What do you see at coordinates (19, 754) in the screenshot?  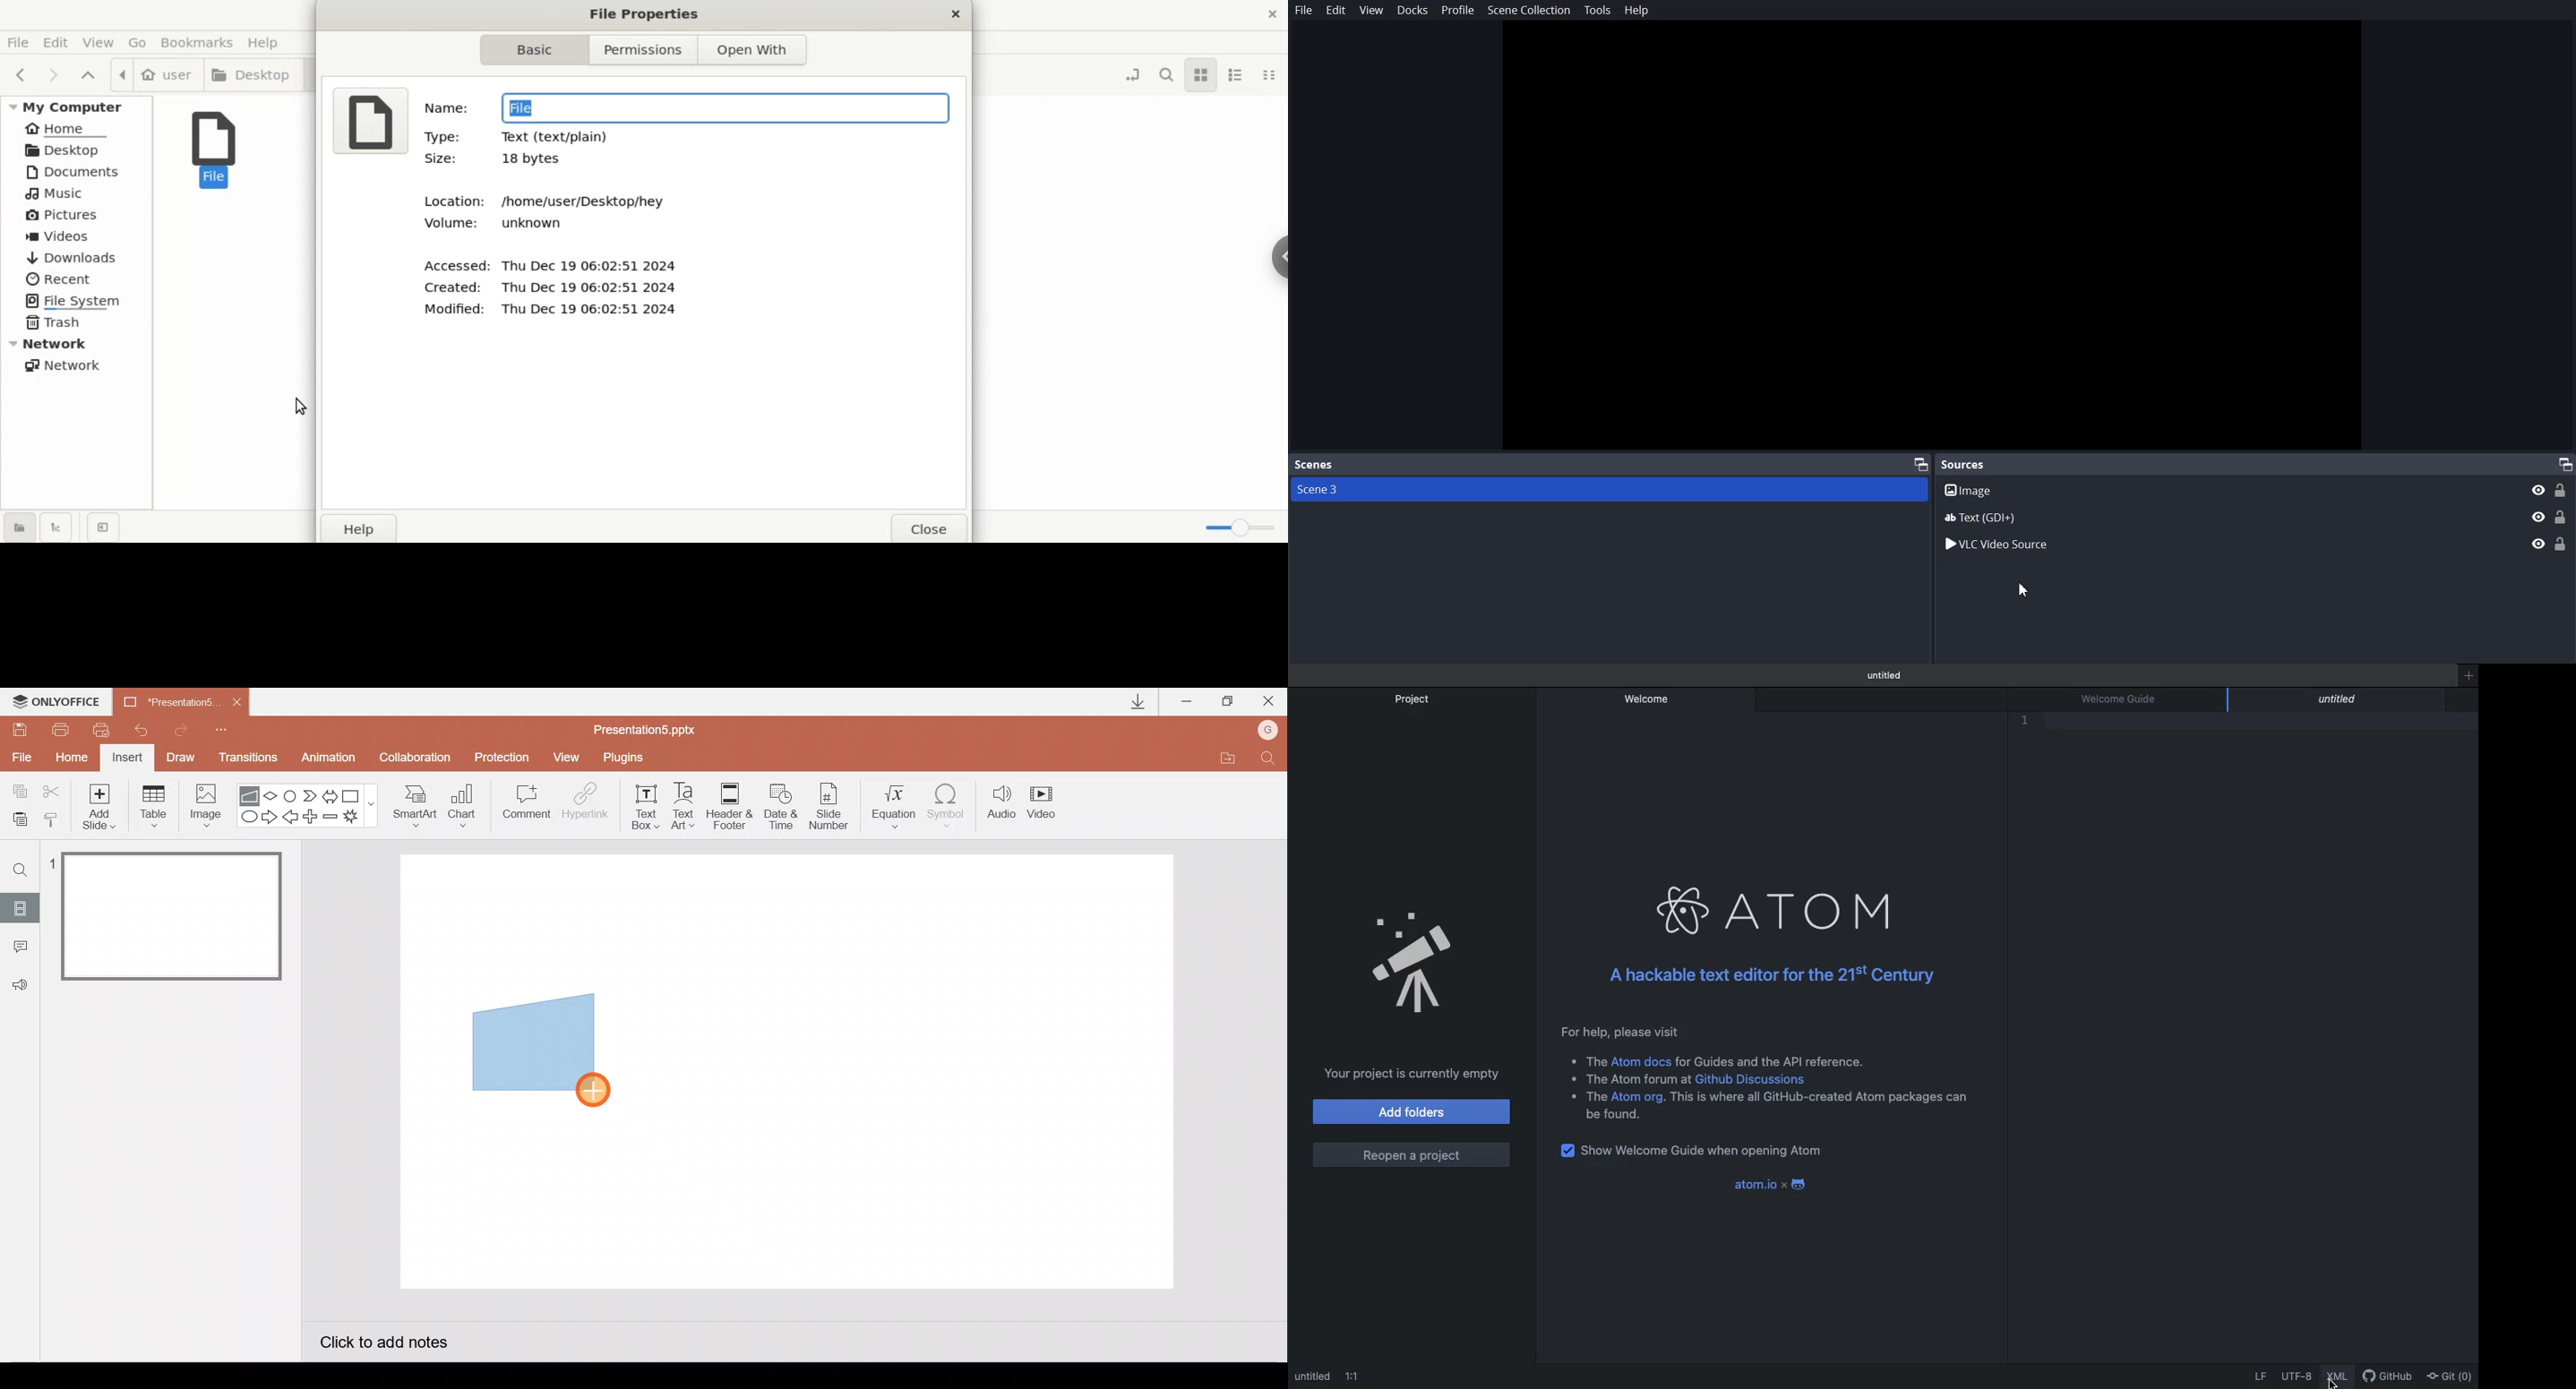 I see `File` at bounding box center [19, 754].